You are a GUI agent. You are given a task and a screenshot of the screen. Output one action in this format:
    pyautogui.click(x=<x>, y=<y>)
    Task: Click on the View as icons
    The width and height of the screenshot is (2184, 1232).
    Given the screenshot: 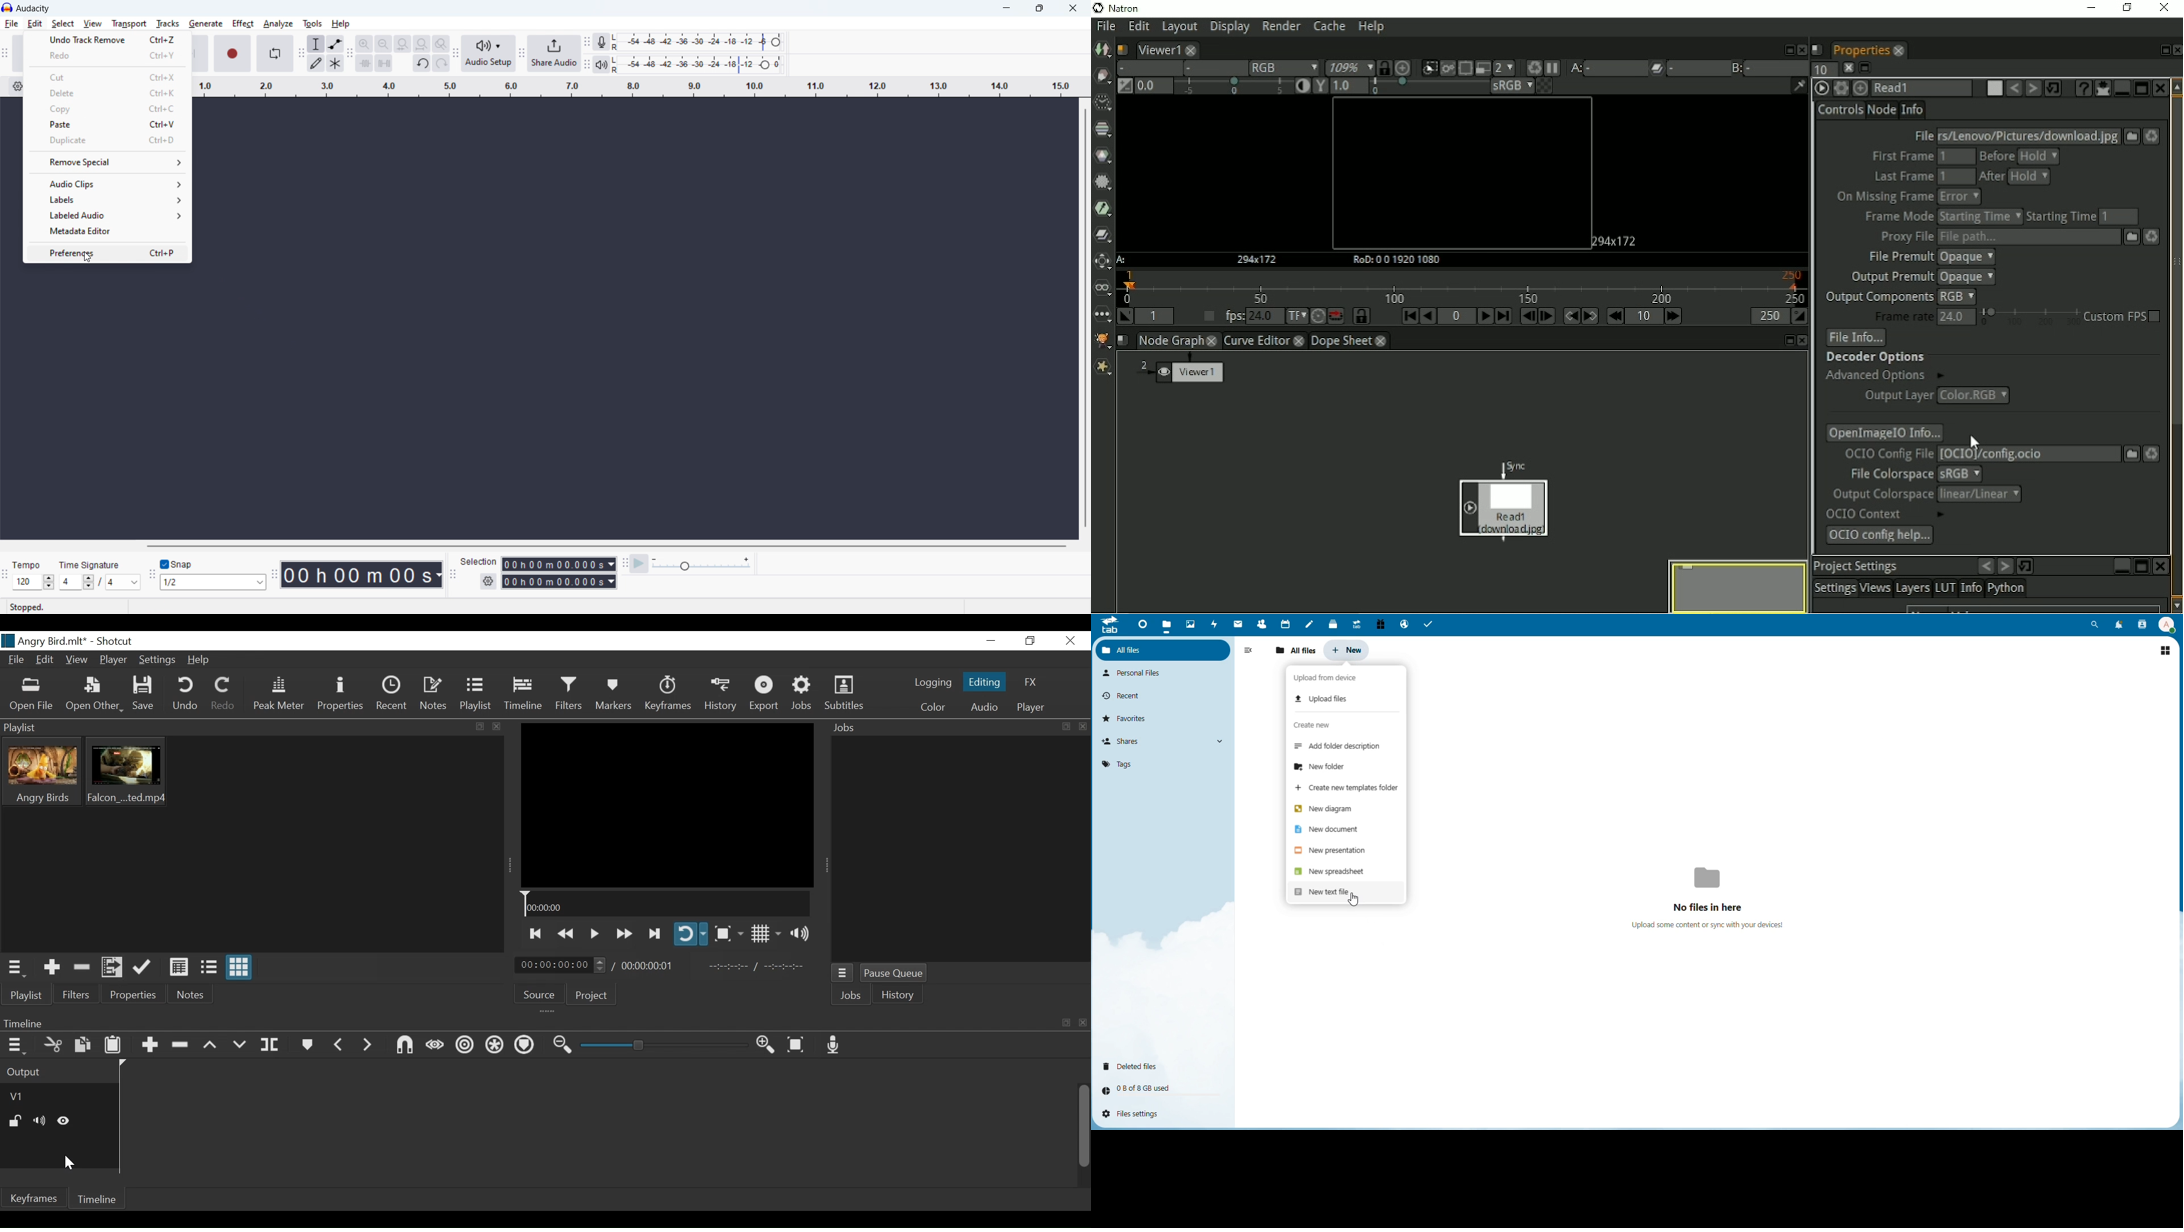 What is the action you would take?
    pyautogui.click(x=239, y=968)
    